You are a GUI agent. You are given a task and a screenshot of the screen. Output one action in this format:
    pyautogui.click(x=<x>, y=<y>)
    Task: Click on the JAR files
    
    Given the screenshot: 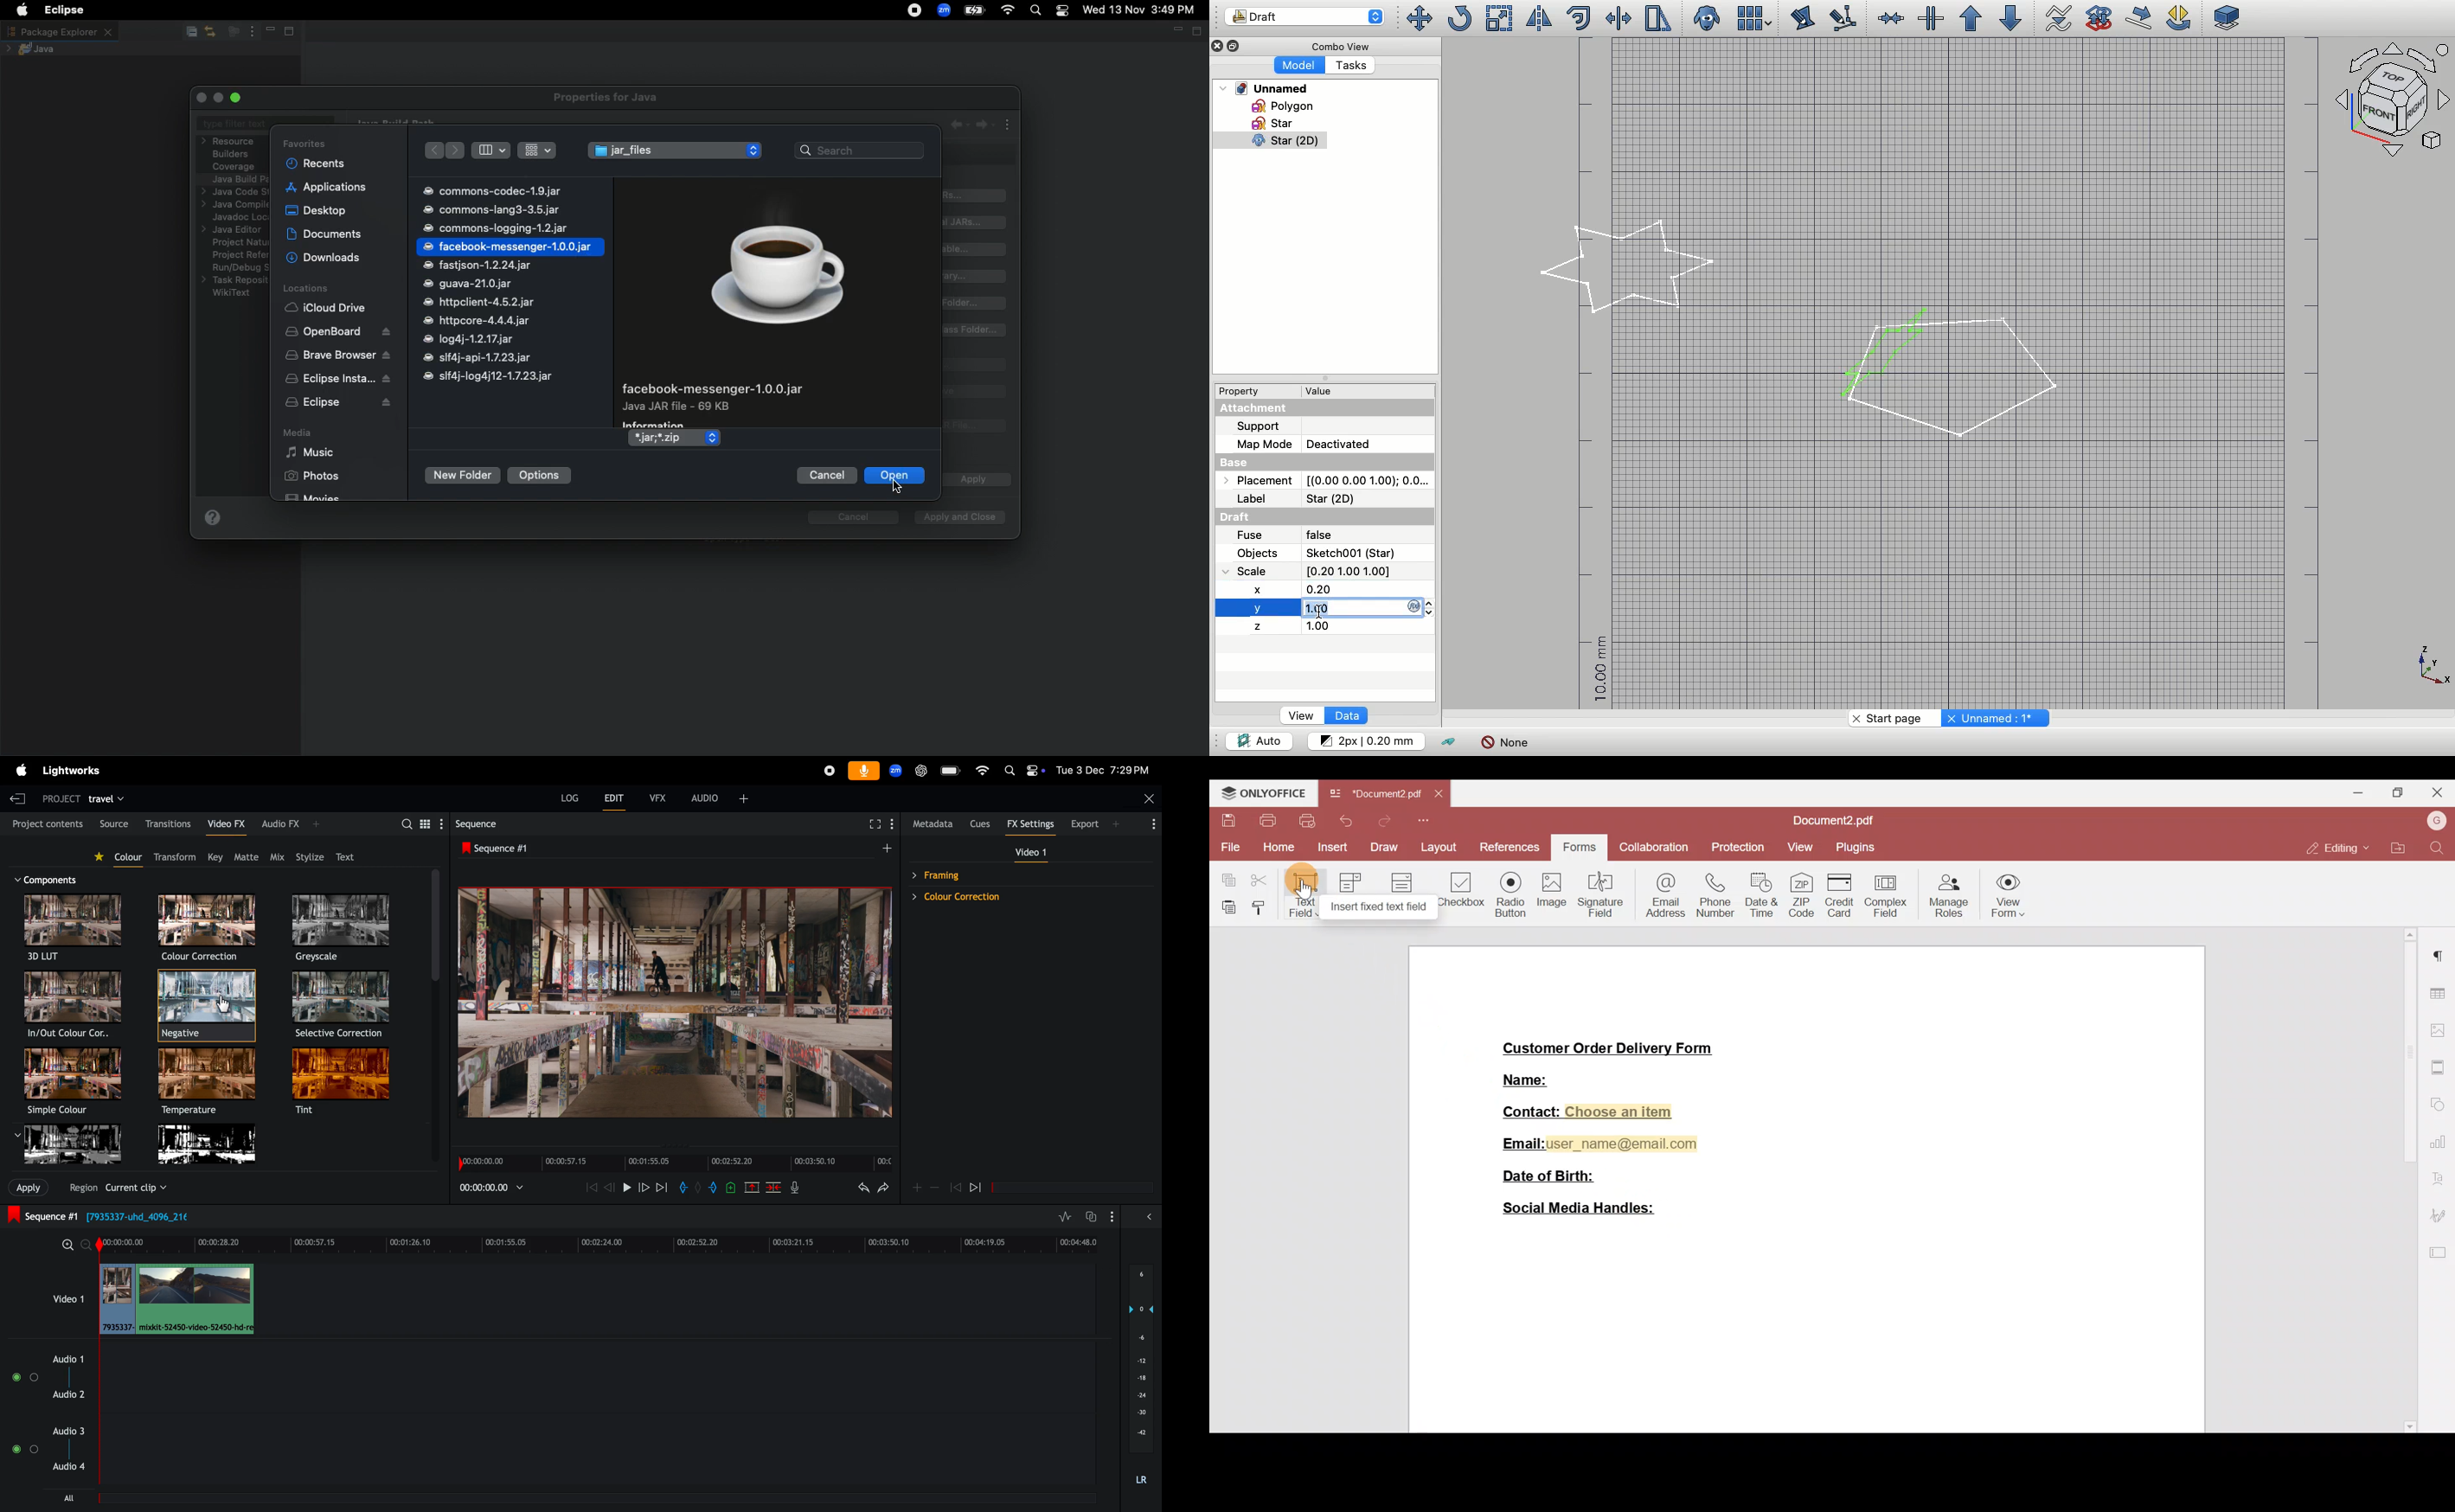 What is the action you would take?
    pyautogui.click(x=662, y=153)
    